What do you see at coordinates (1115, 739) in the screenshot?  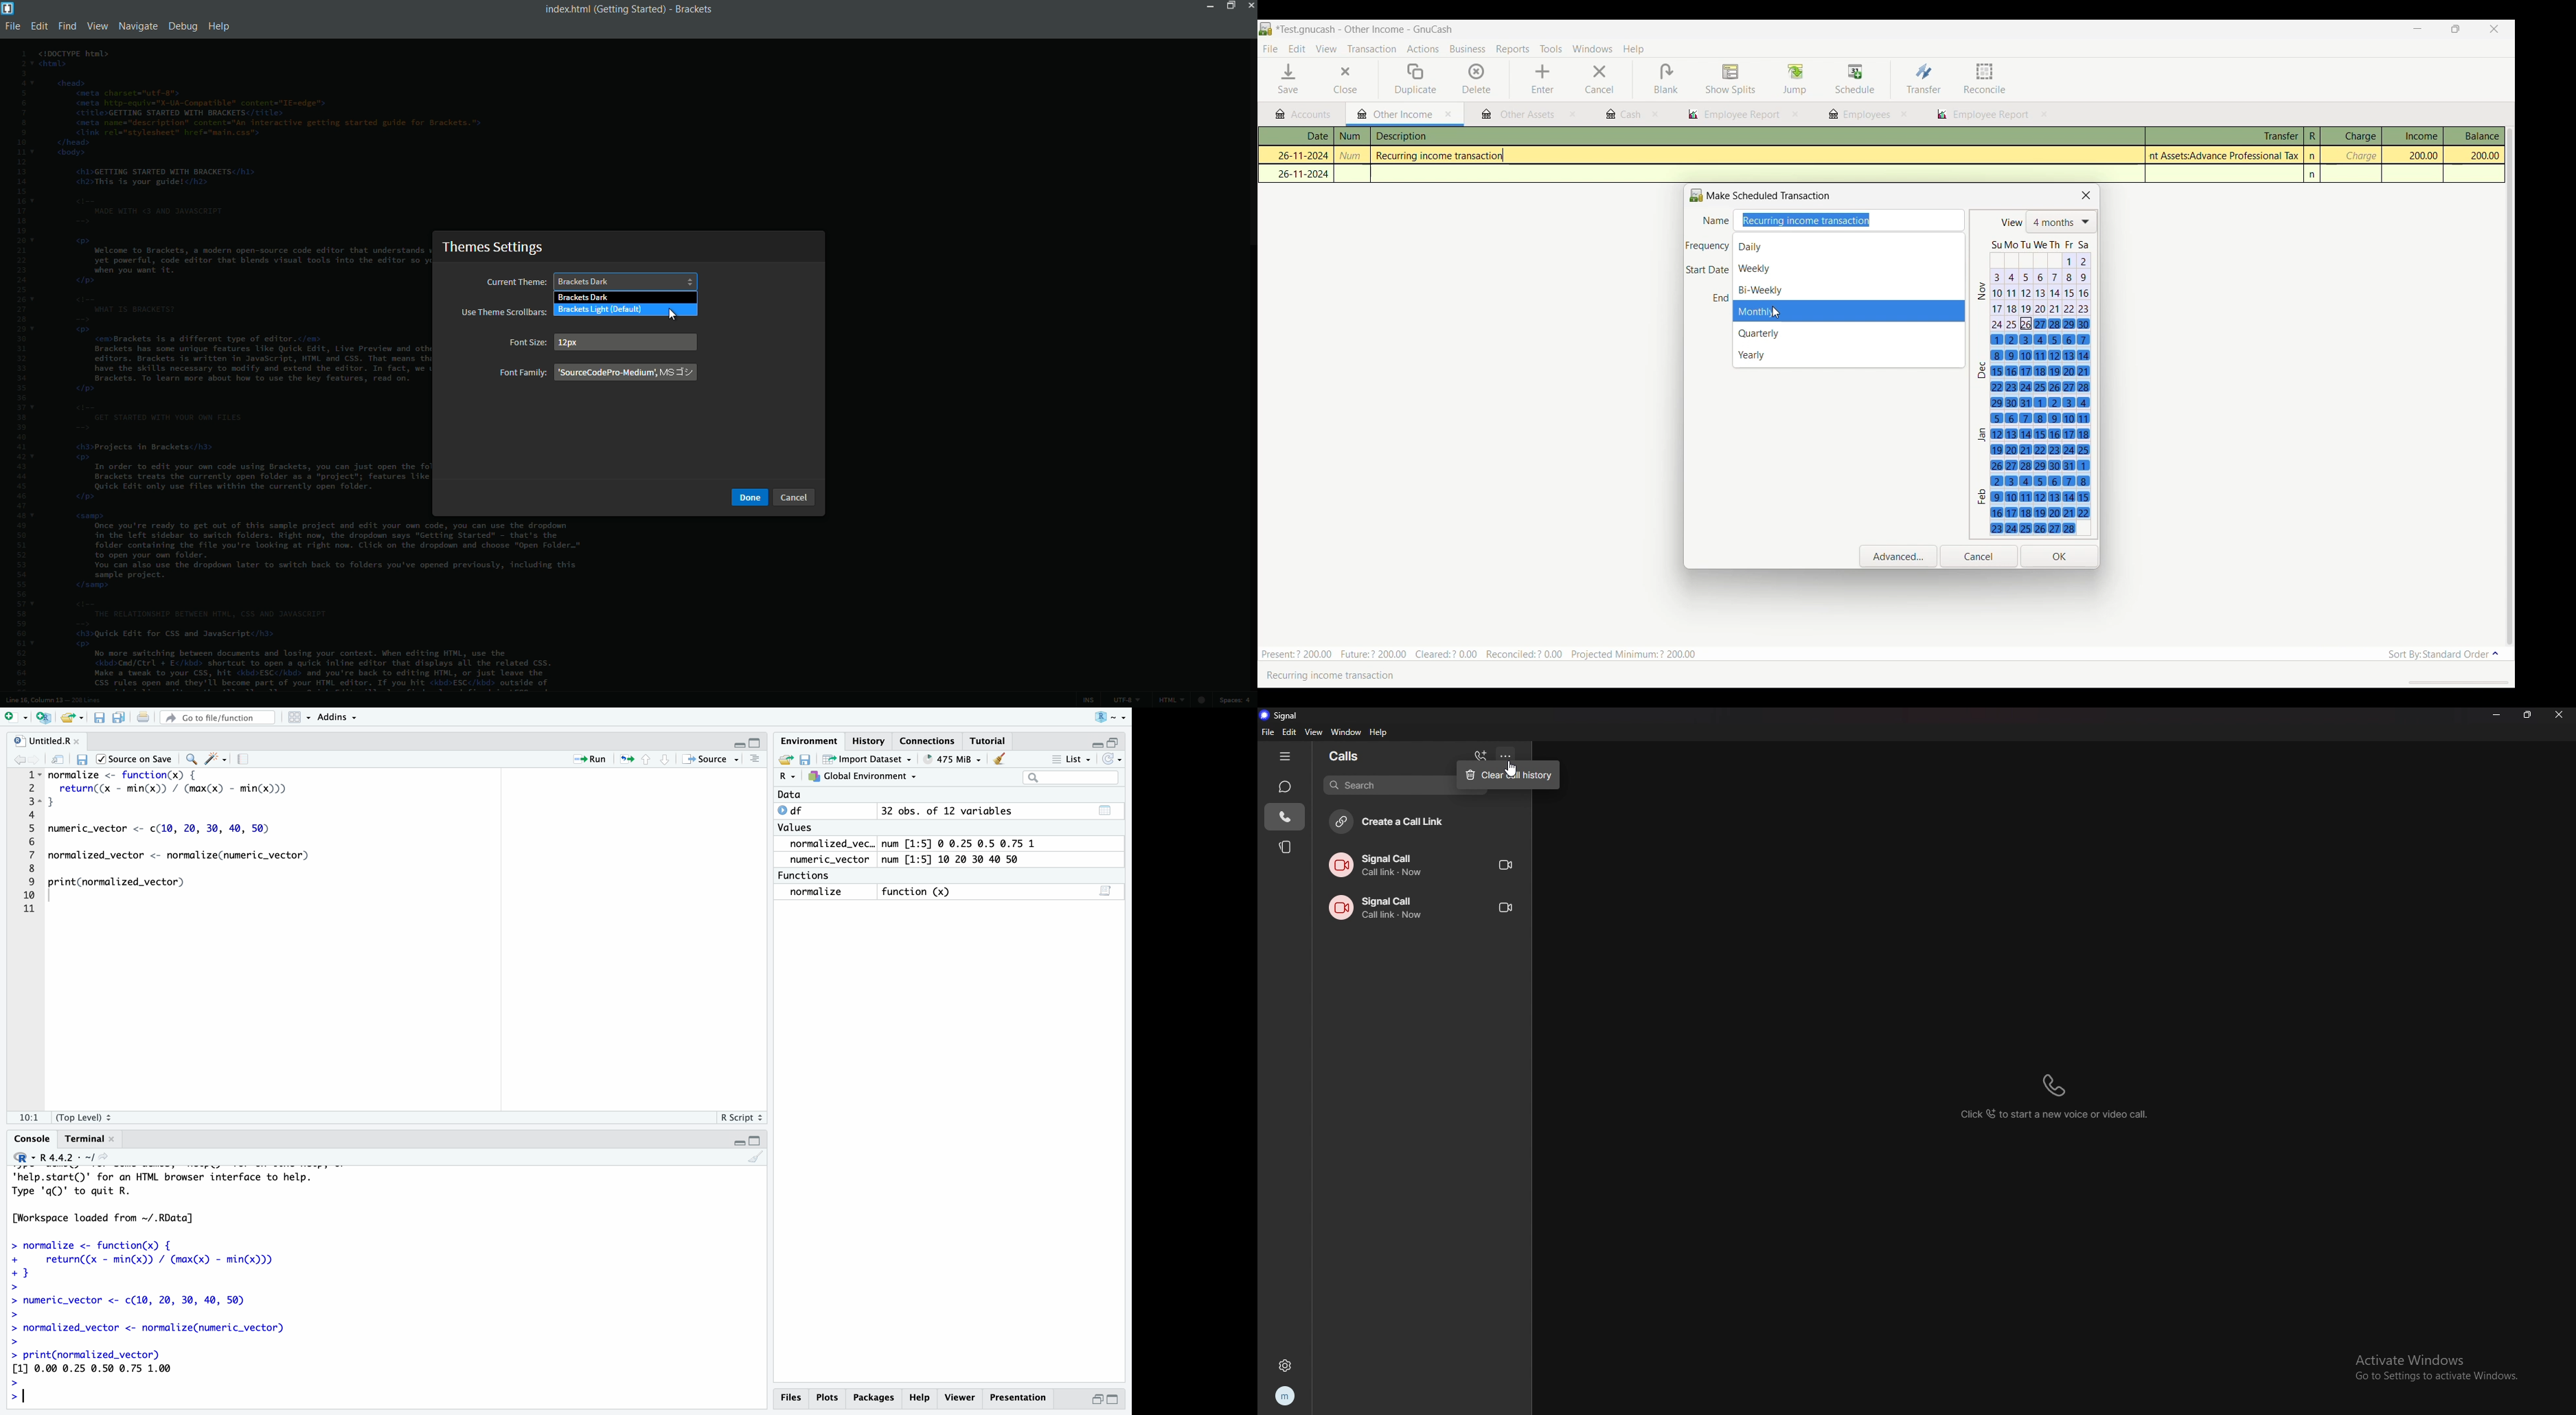 I see `Maximize` at bounding box center [1115, 739].